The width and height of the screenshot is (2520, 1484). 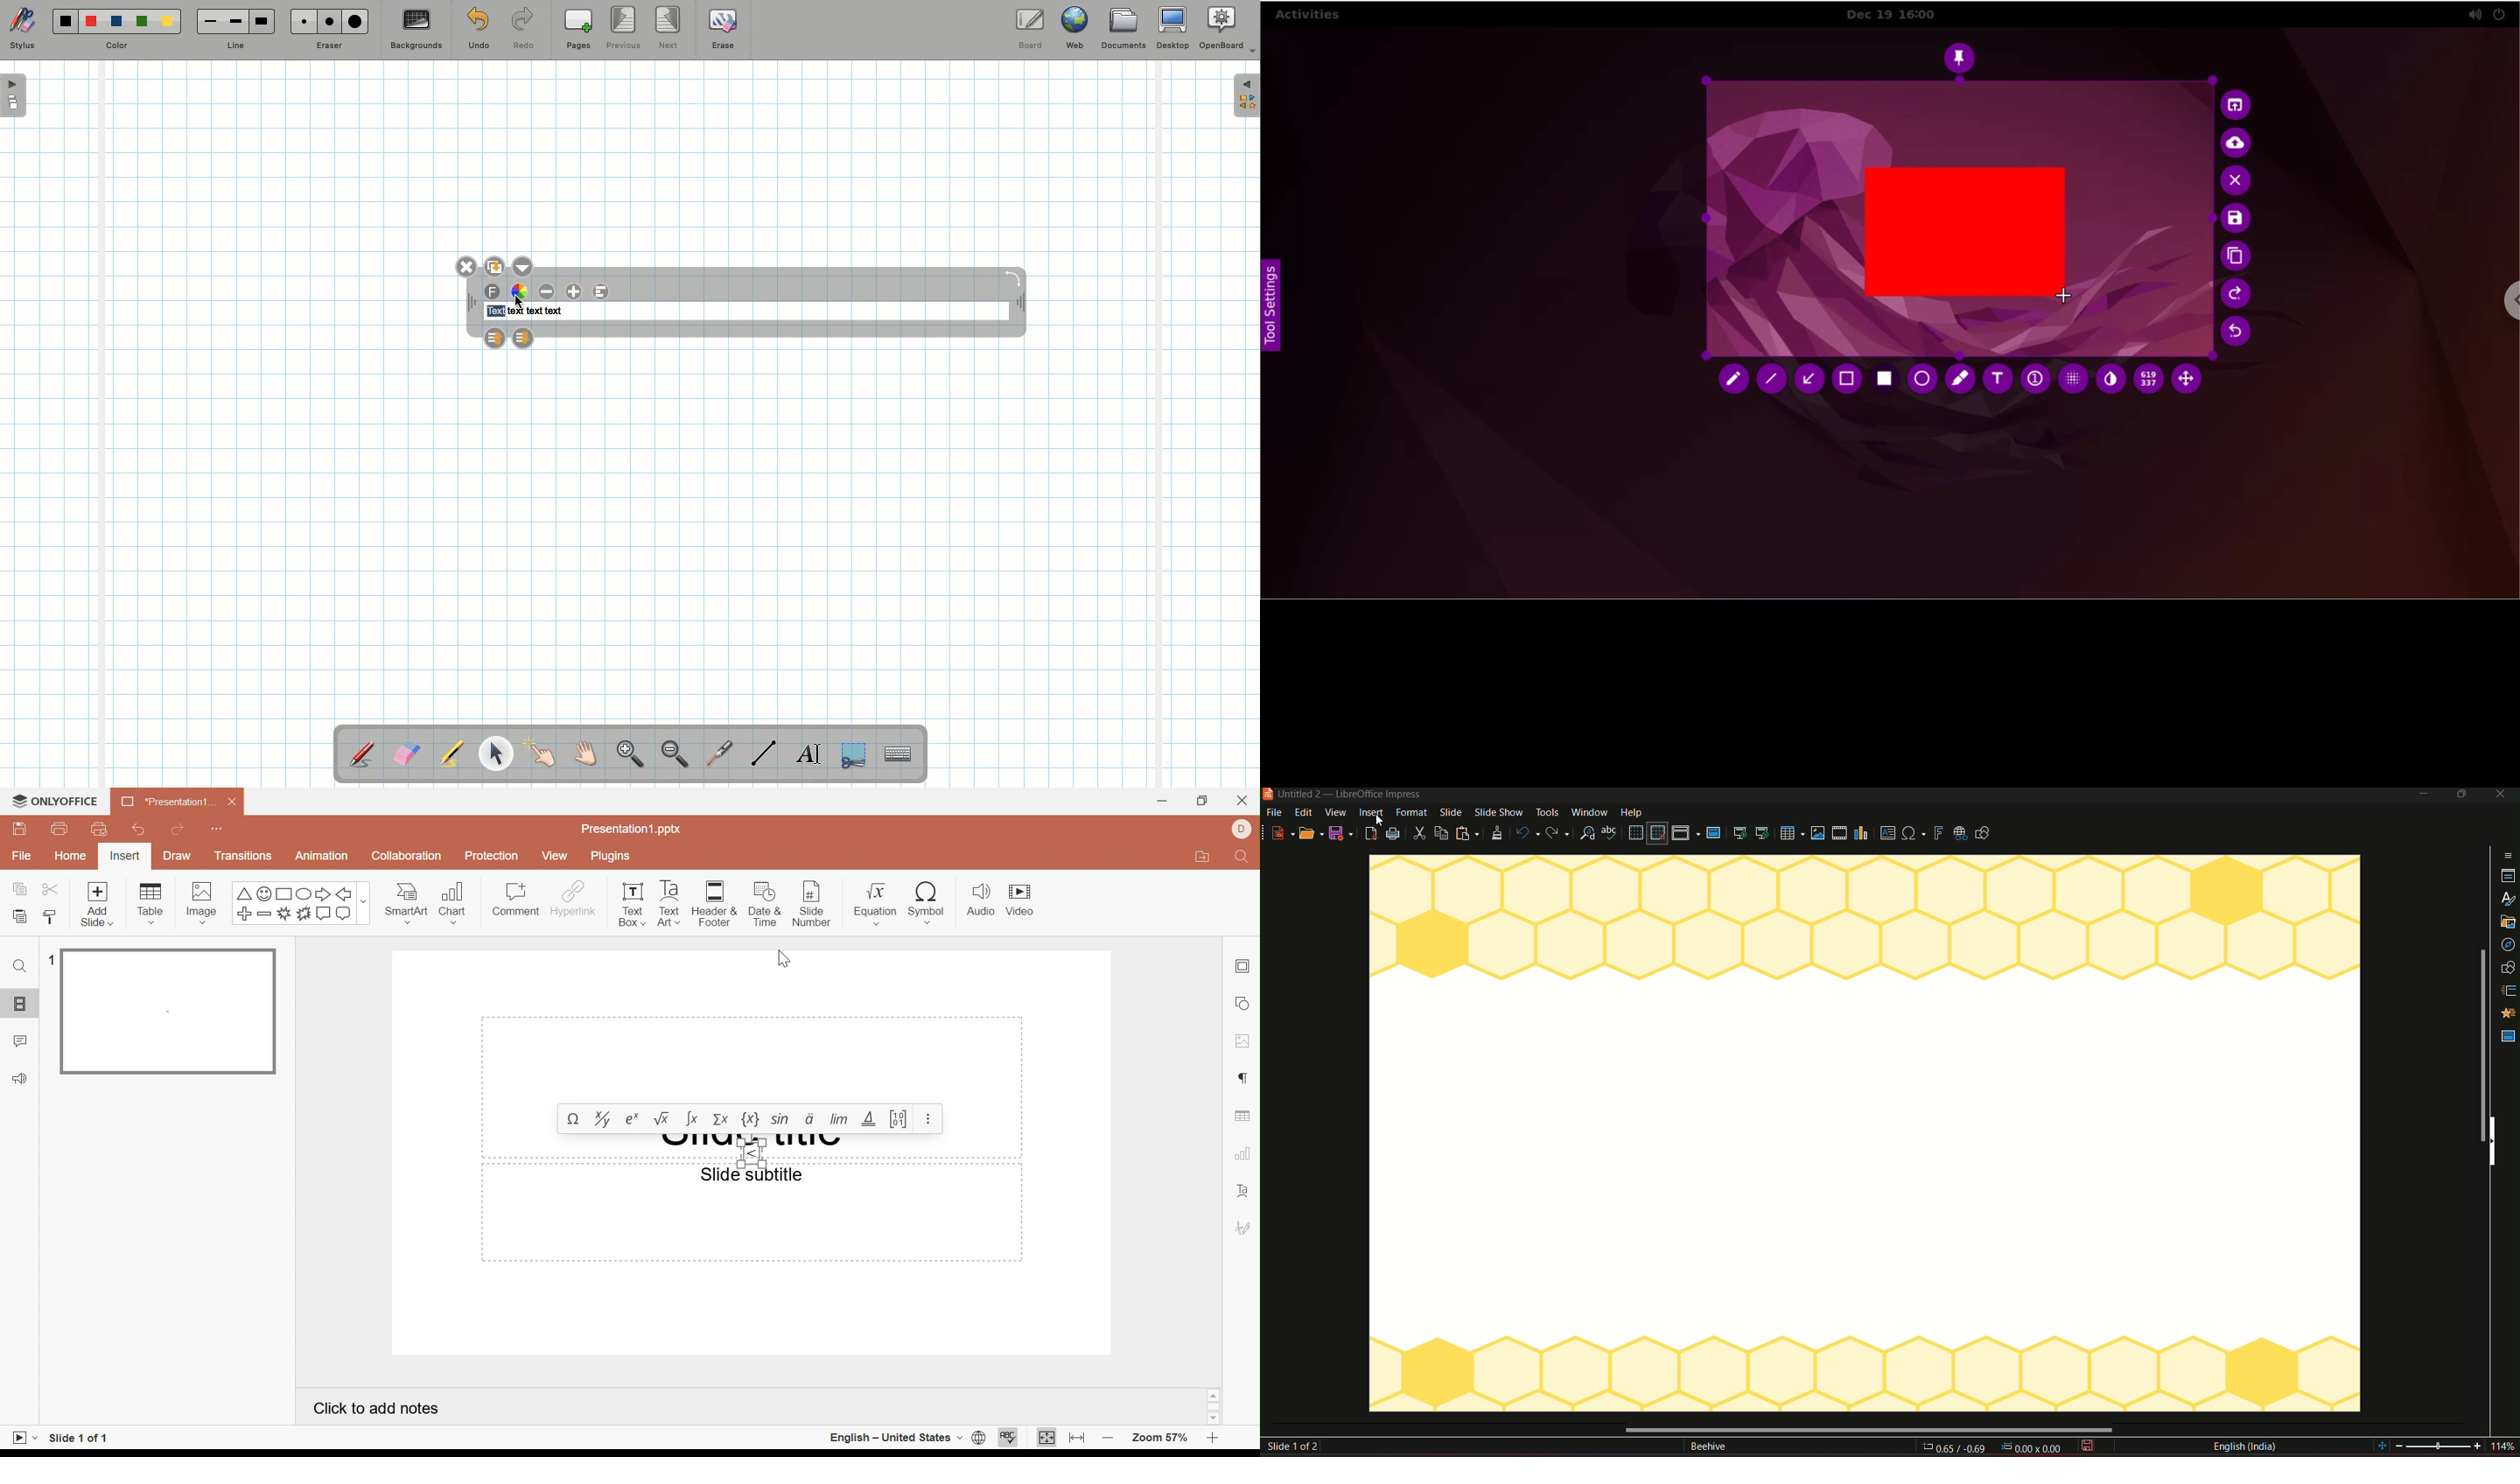 What do you see at coordinates (1733, 382) in the screenshot?
I see `pencil tool` at bounding box center [1733, 382].